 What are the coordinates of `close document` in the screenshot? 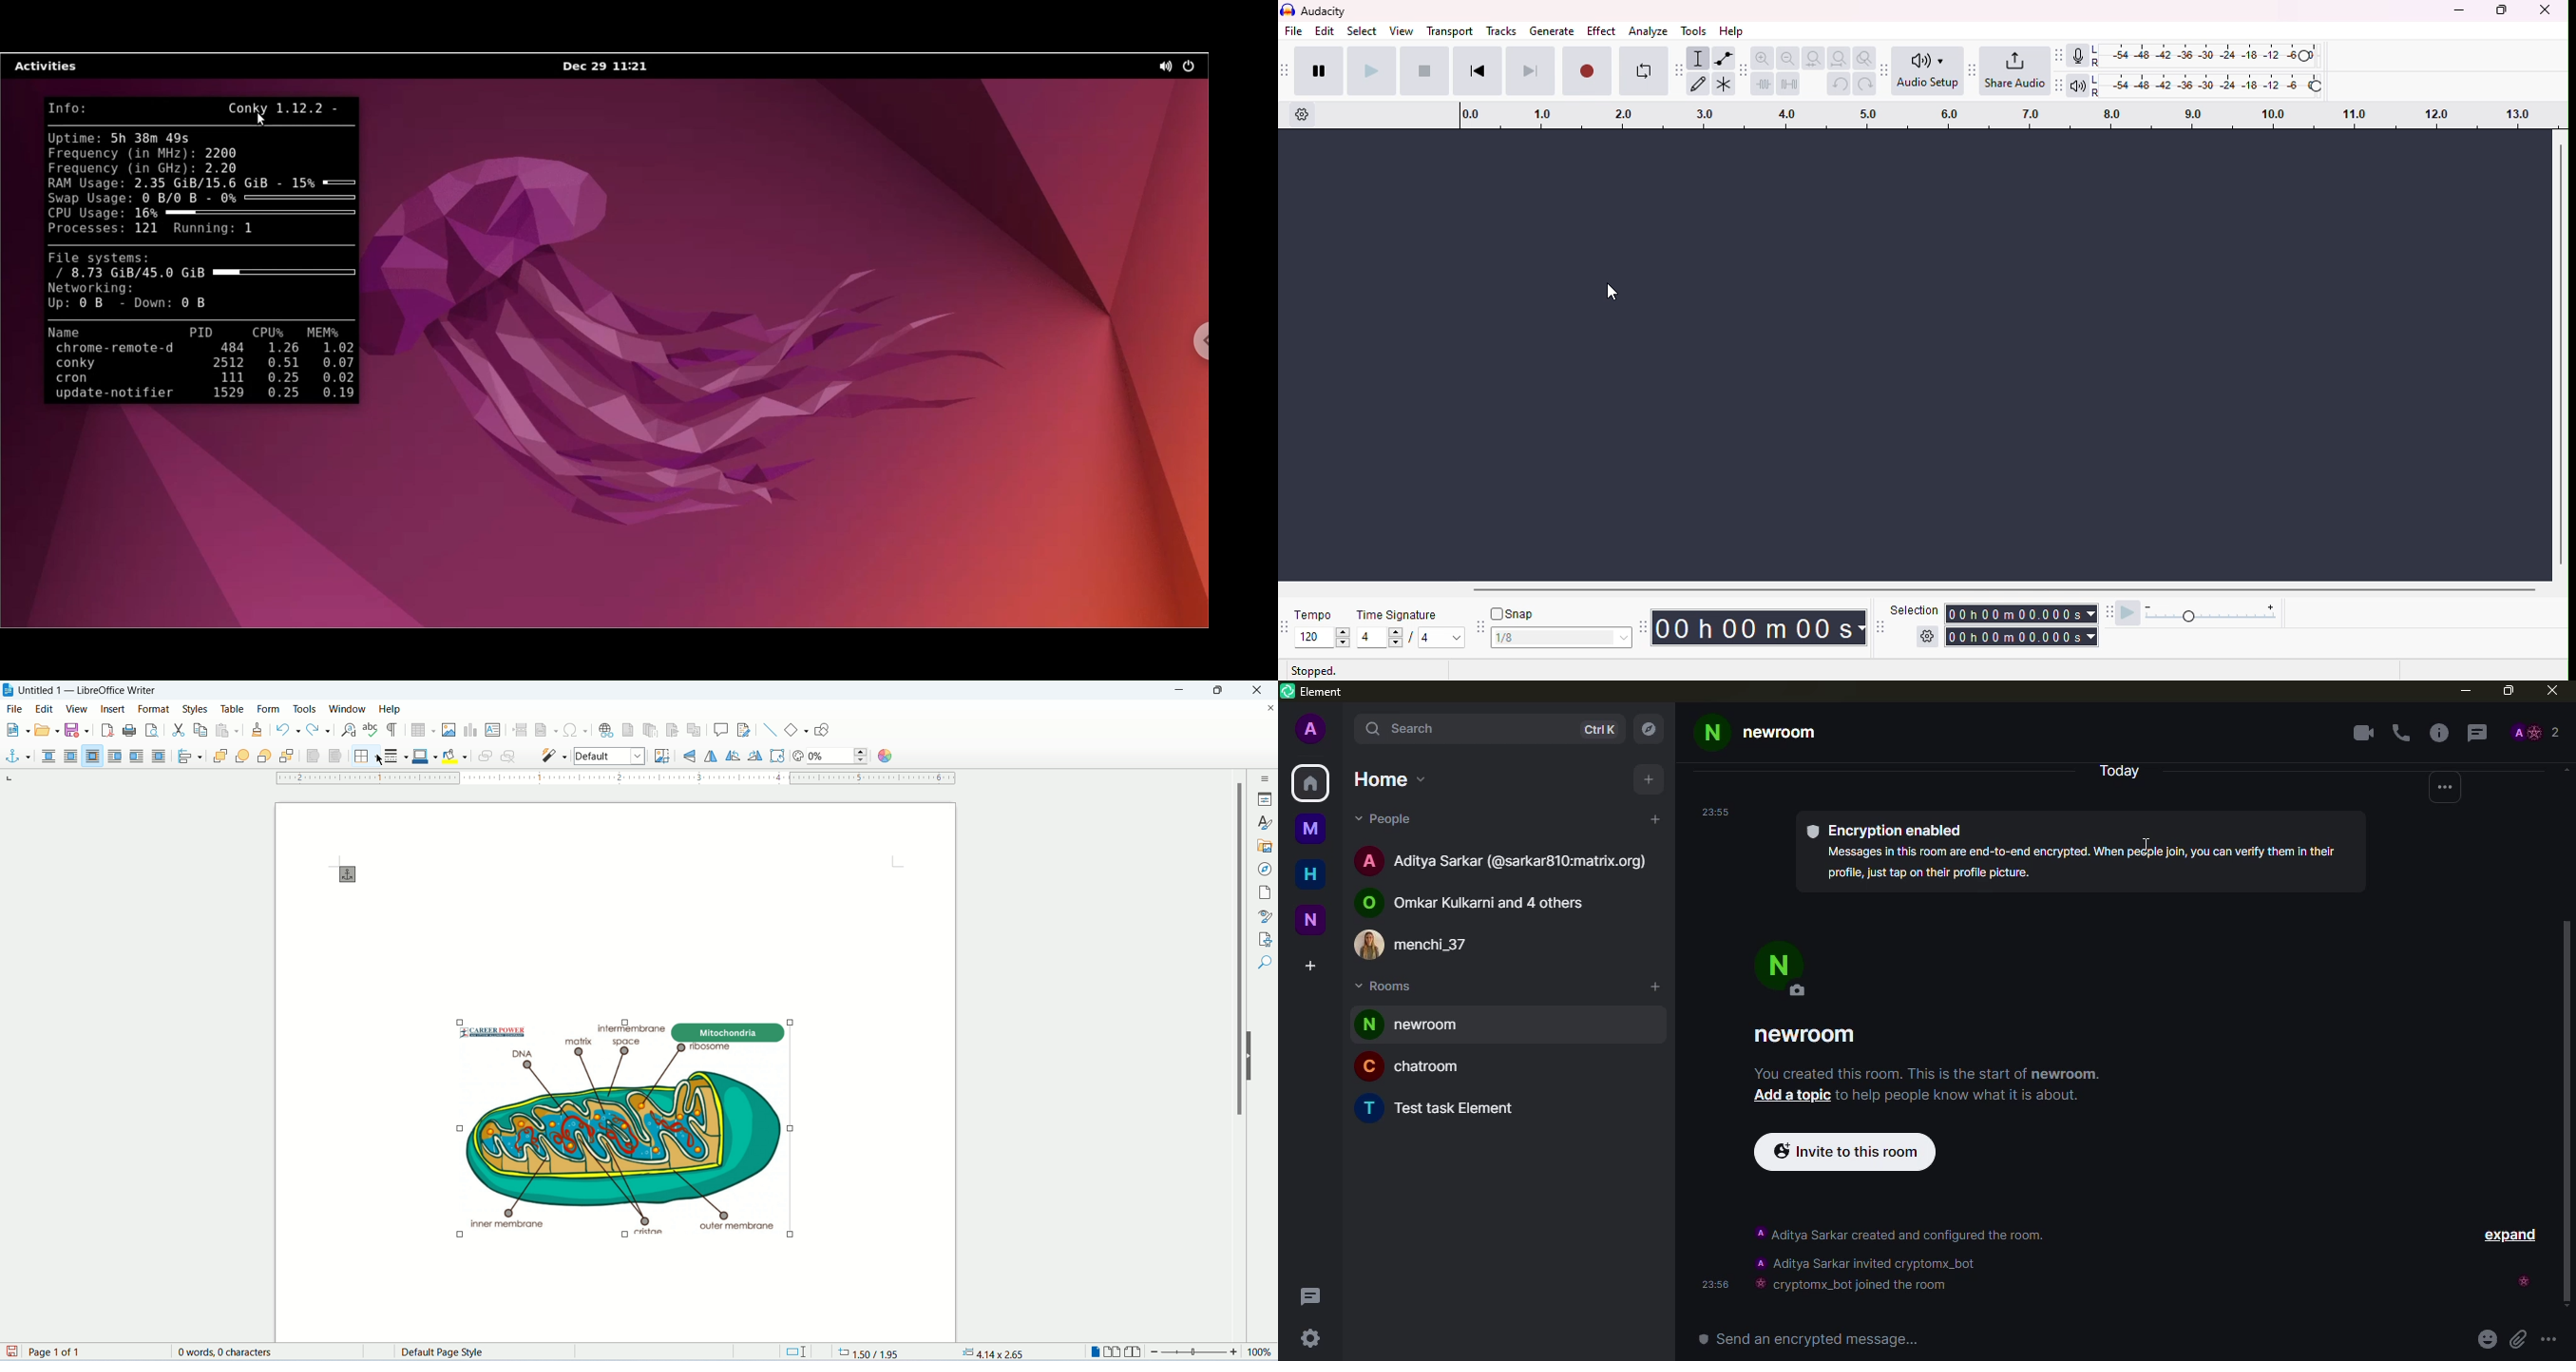 It's located at (1270, 709).